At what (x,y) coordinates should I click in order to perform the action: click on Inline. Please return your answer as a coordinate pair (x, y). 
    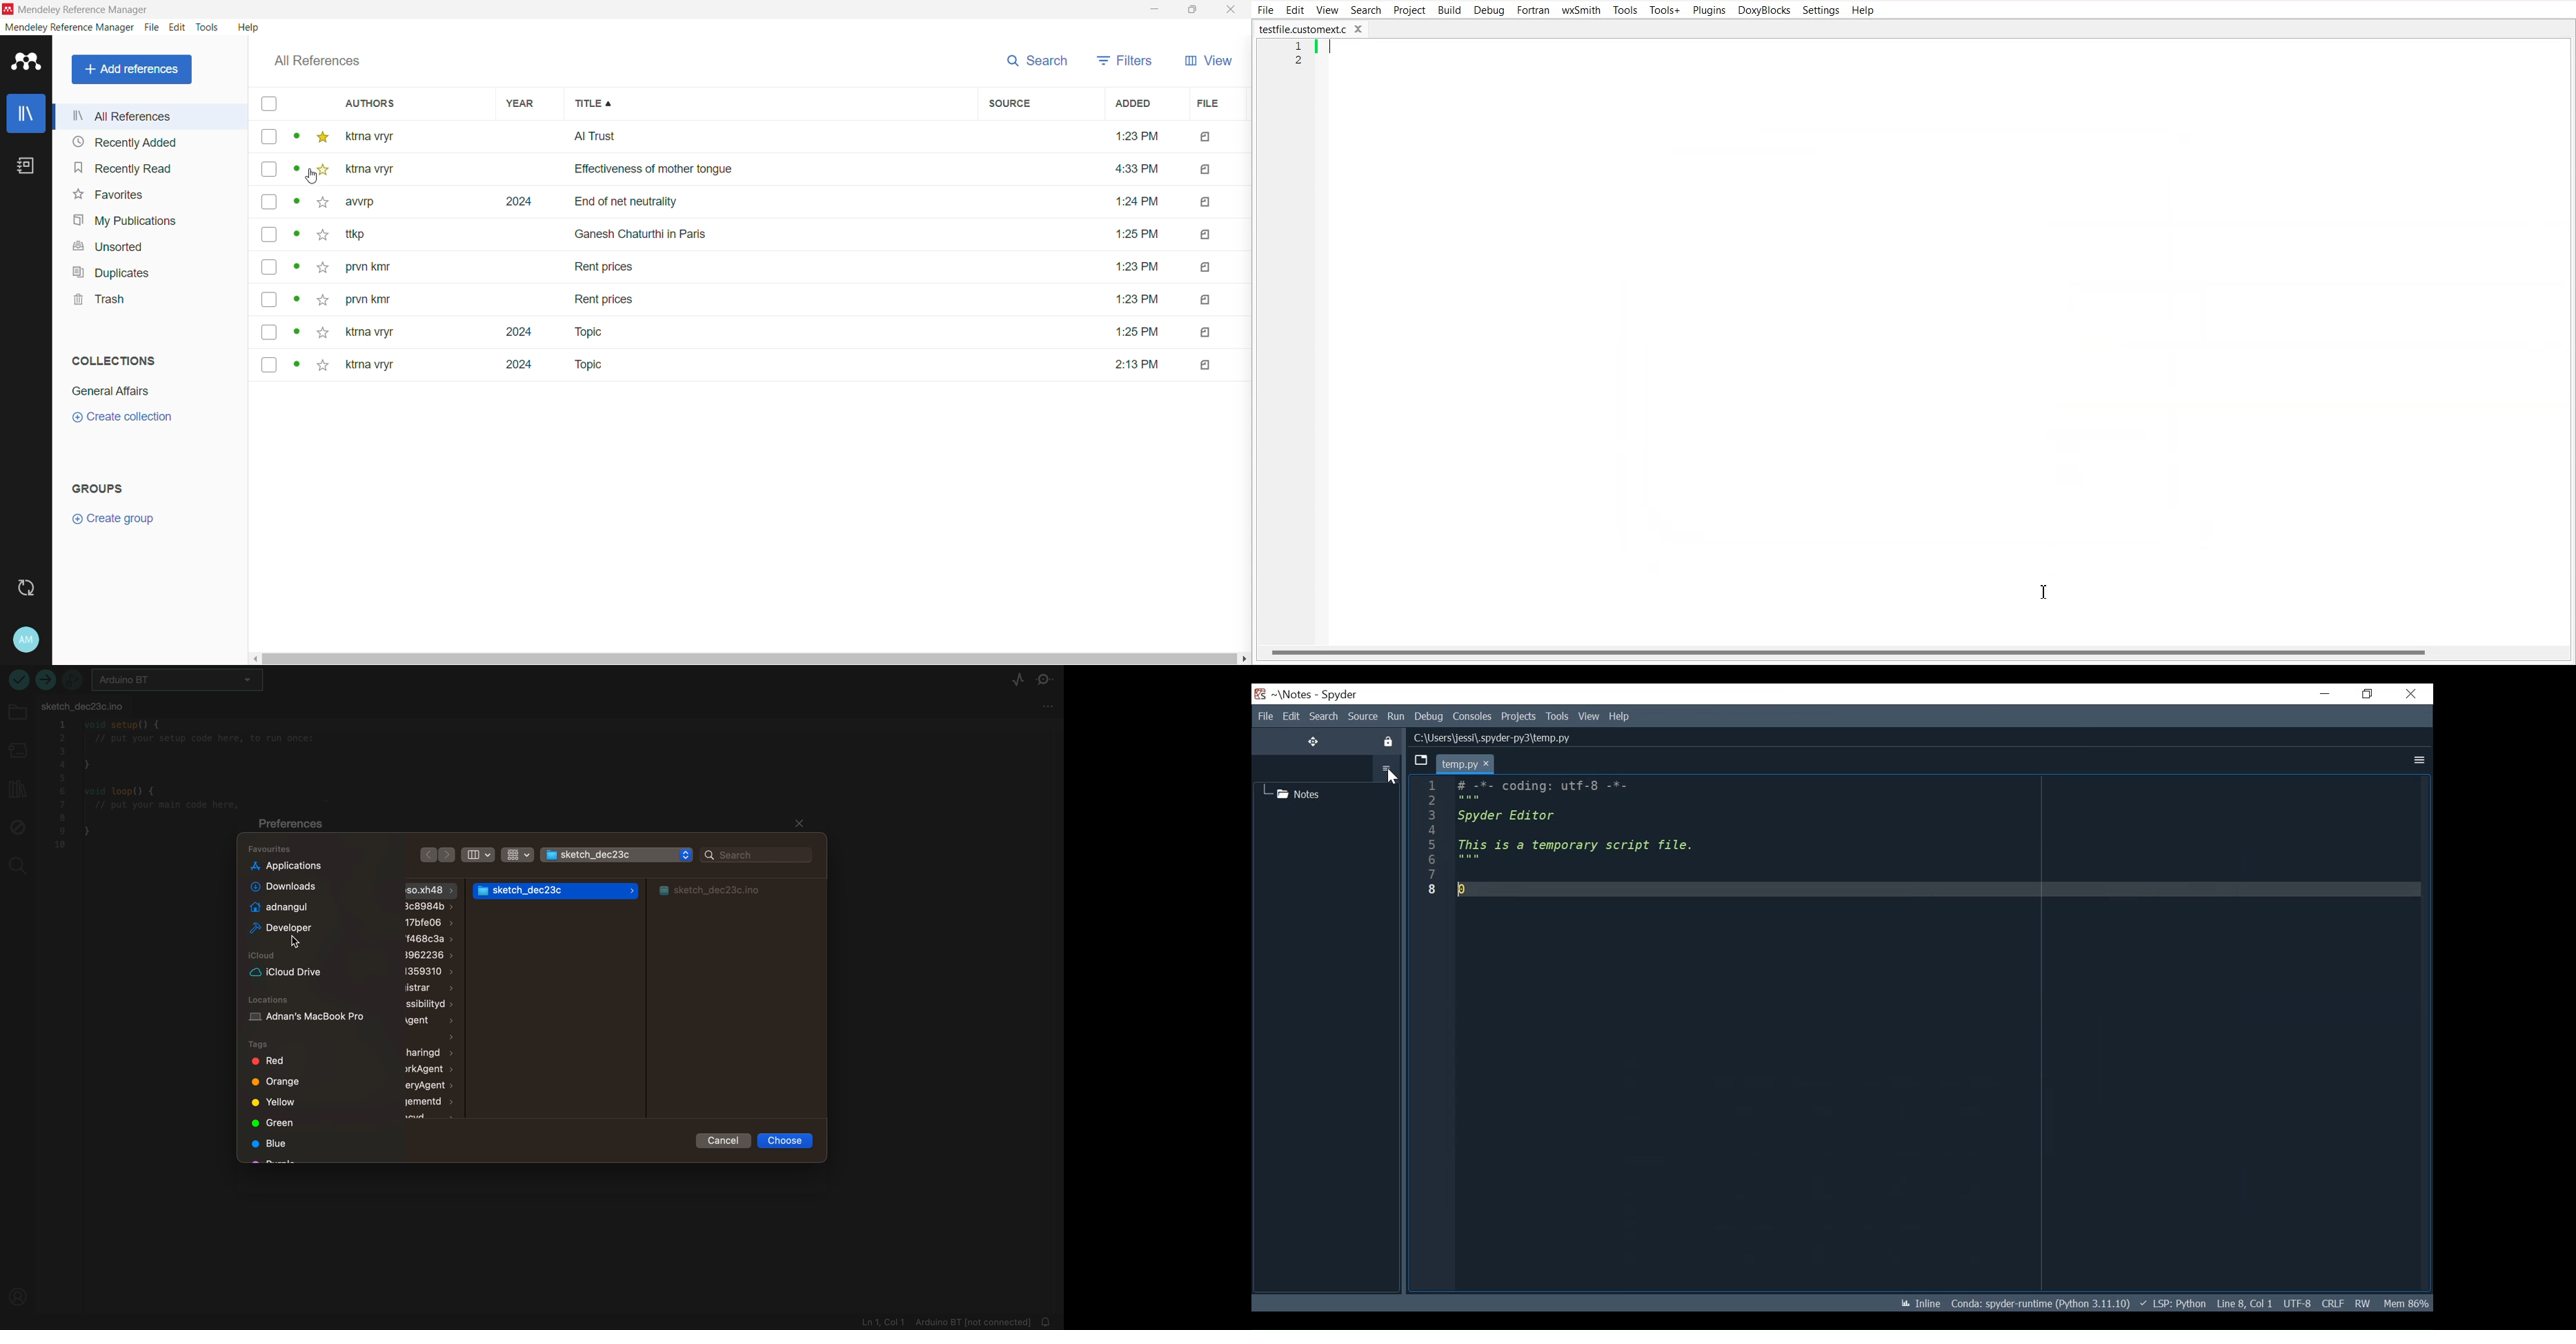
    Looking at the image, I should click on (1911, 1304).